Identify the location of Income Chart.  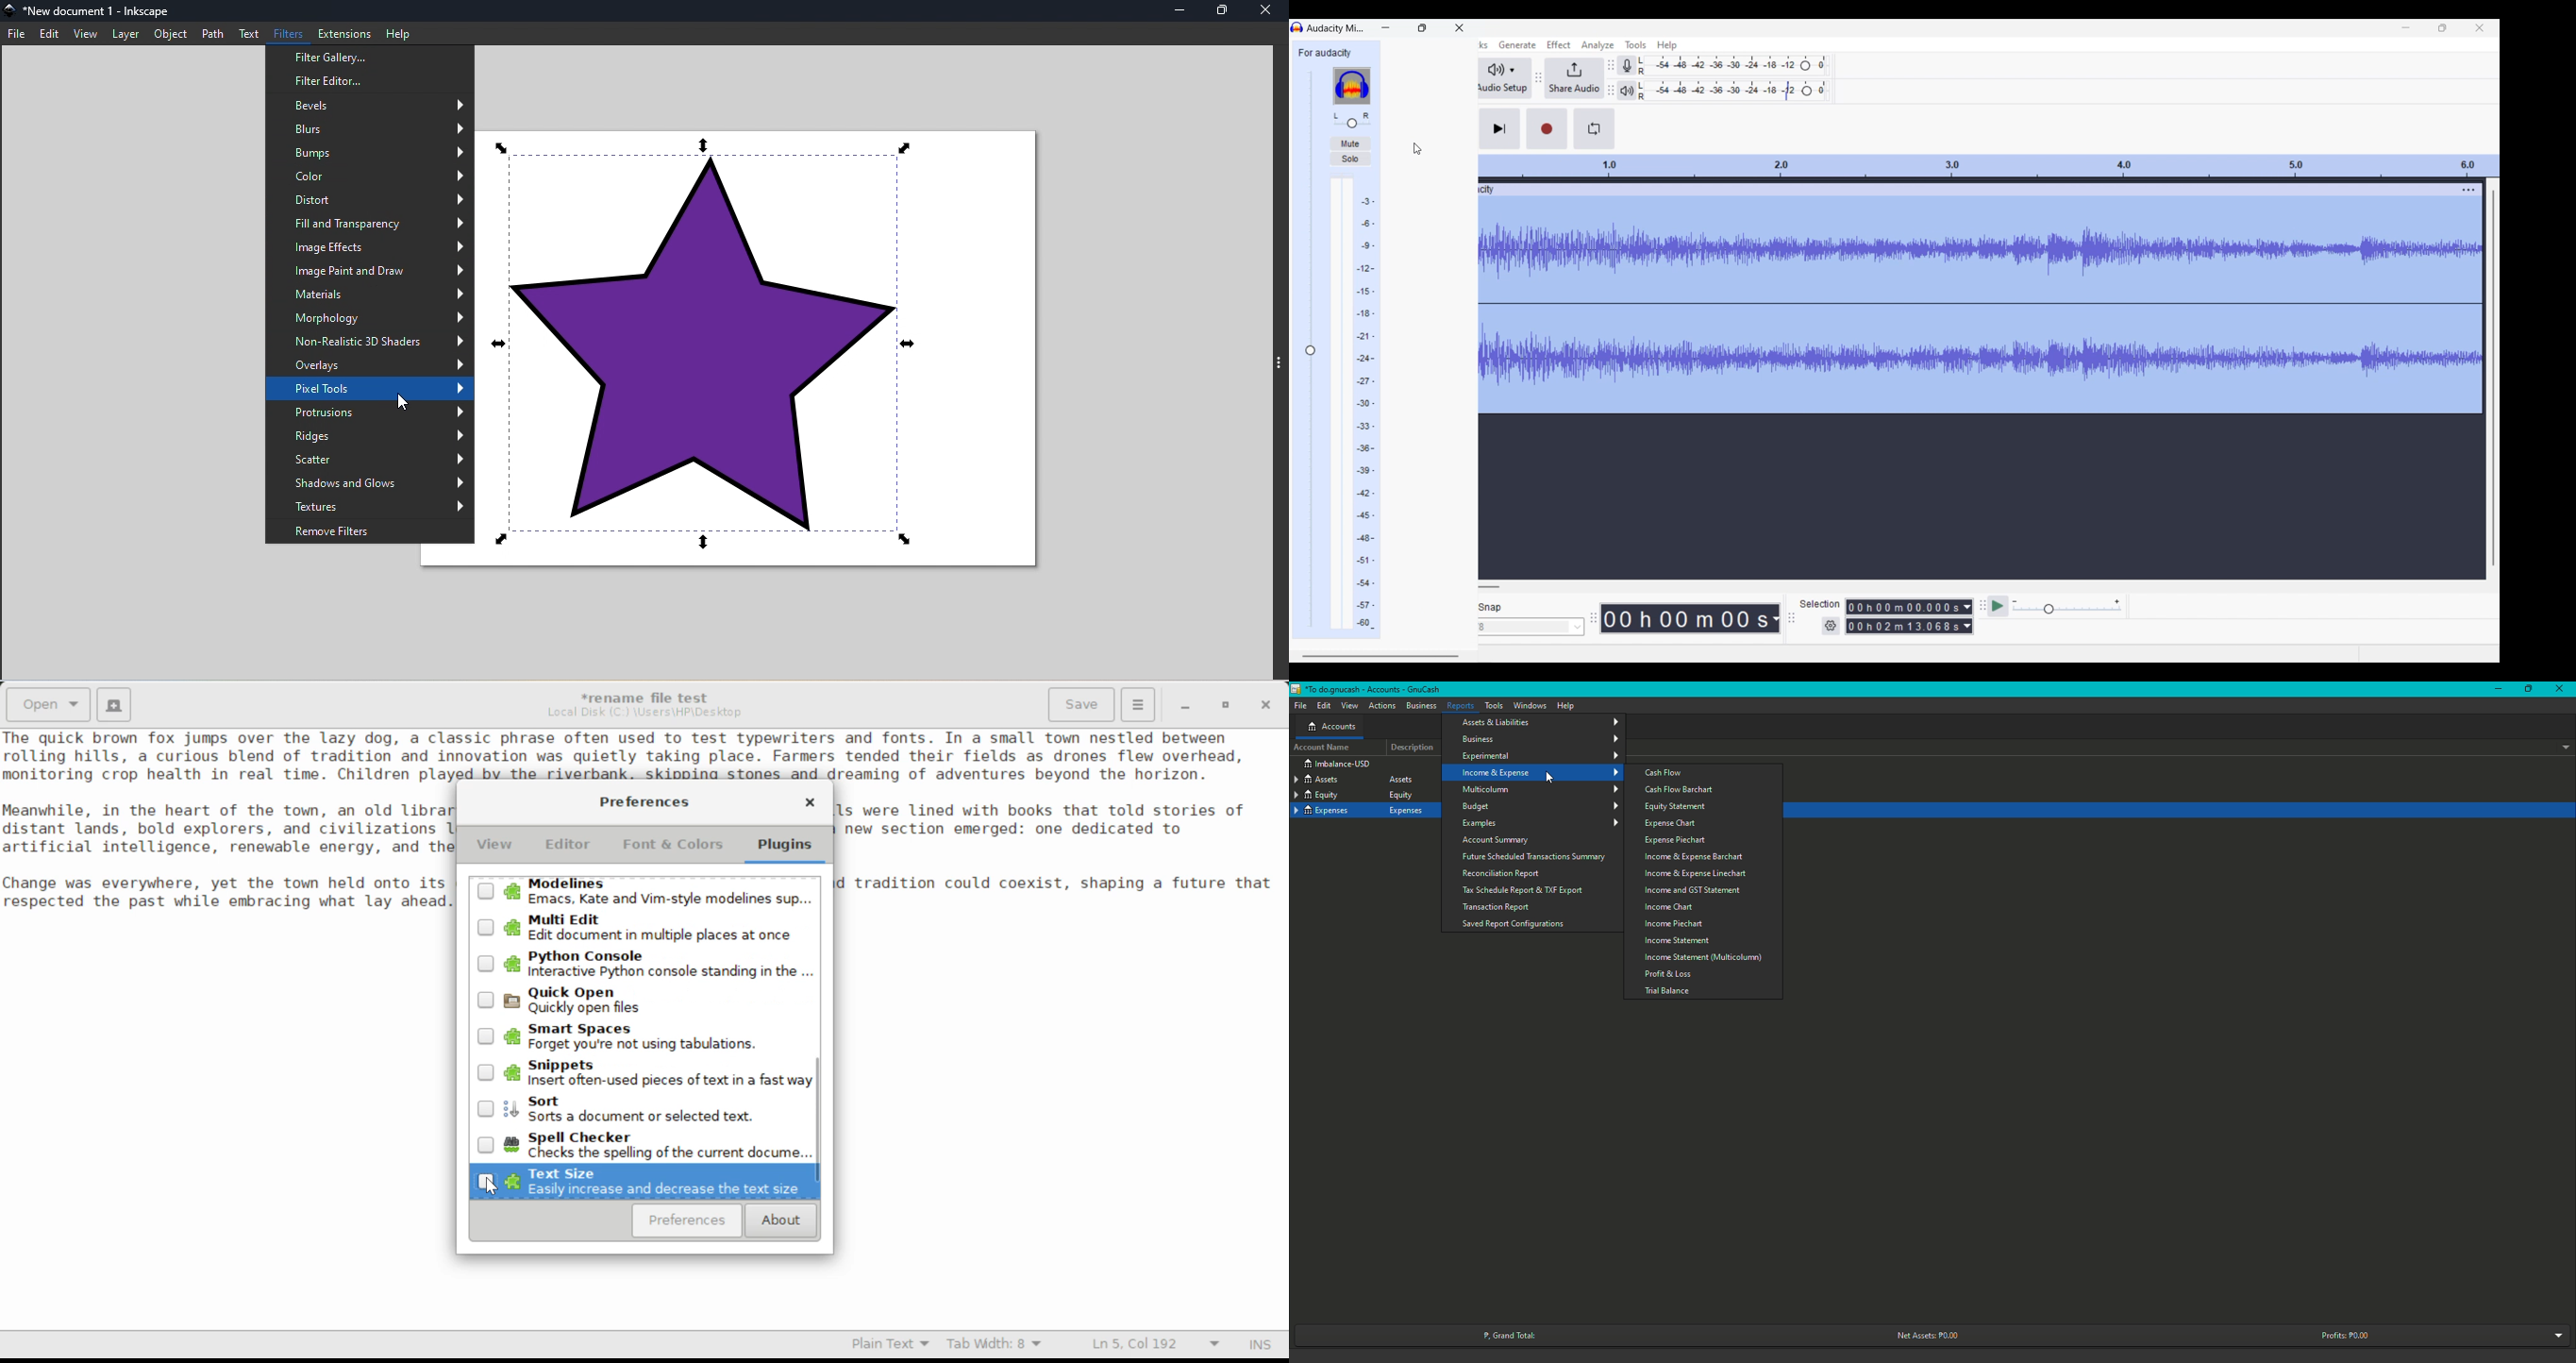
(1668, 908).